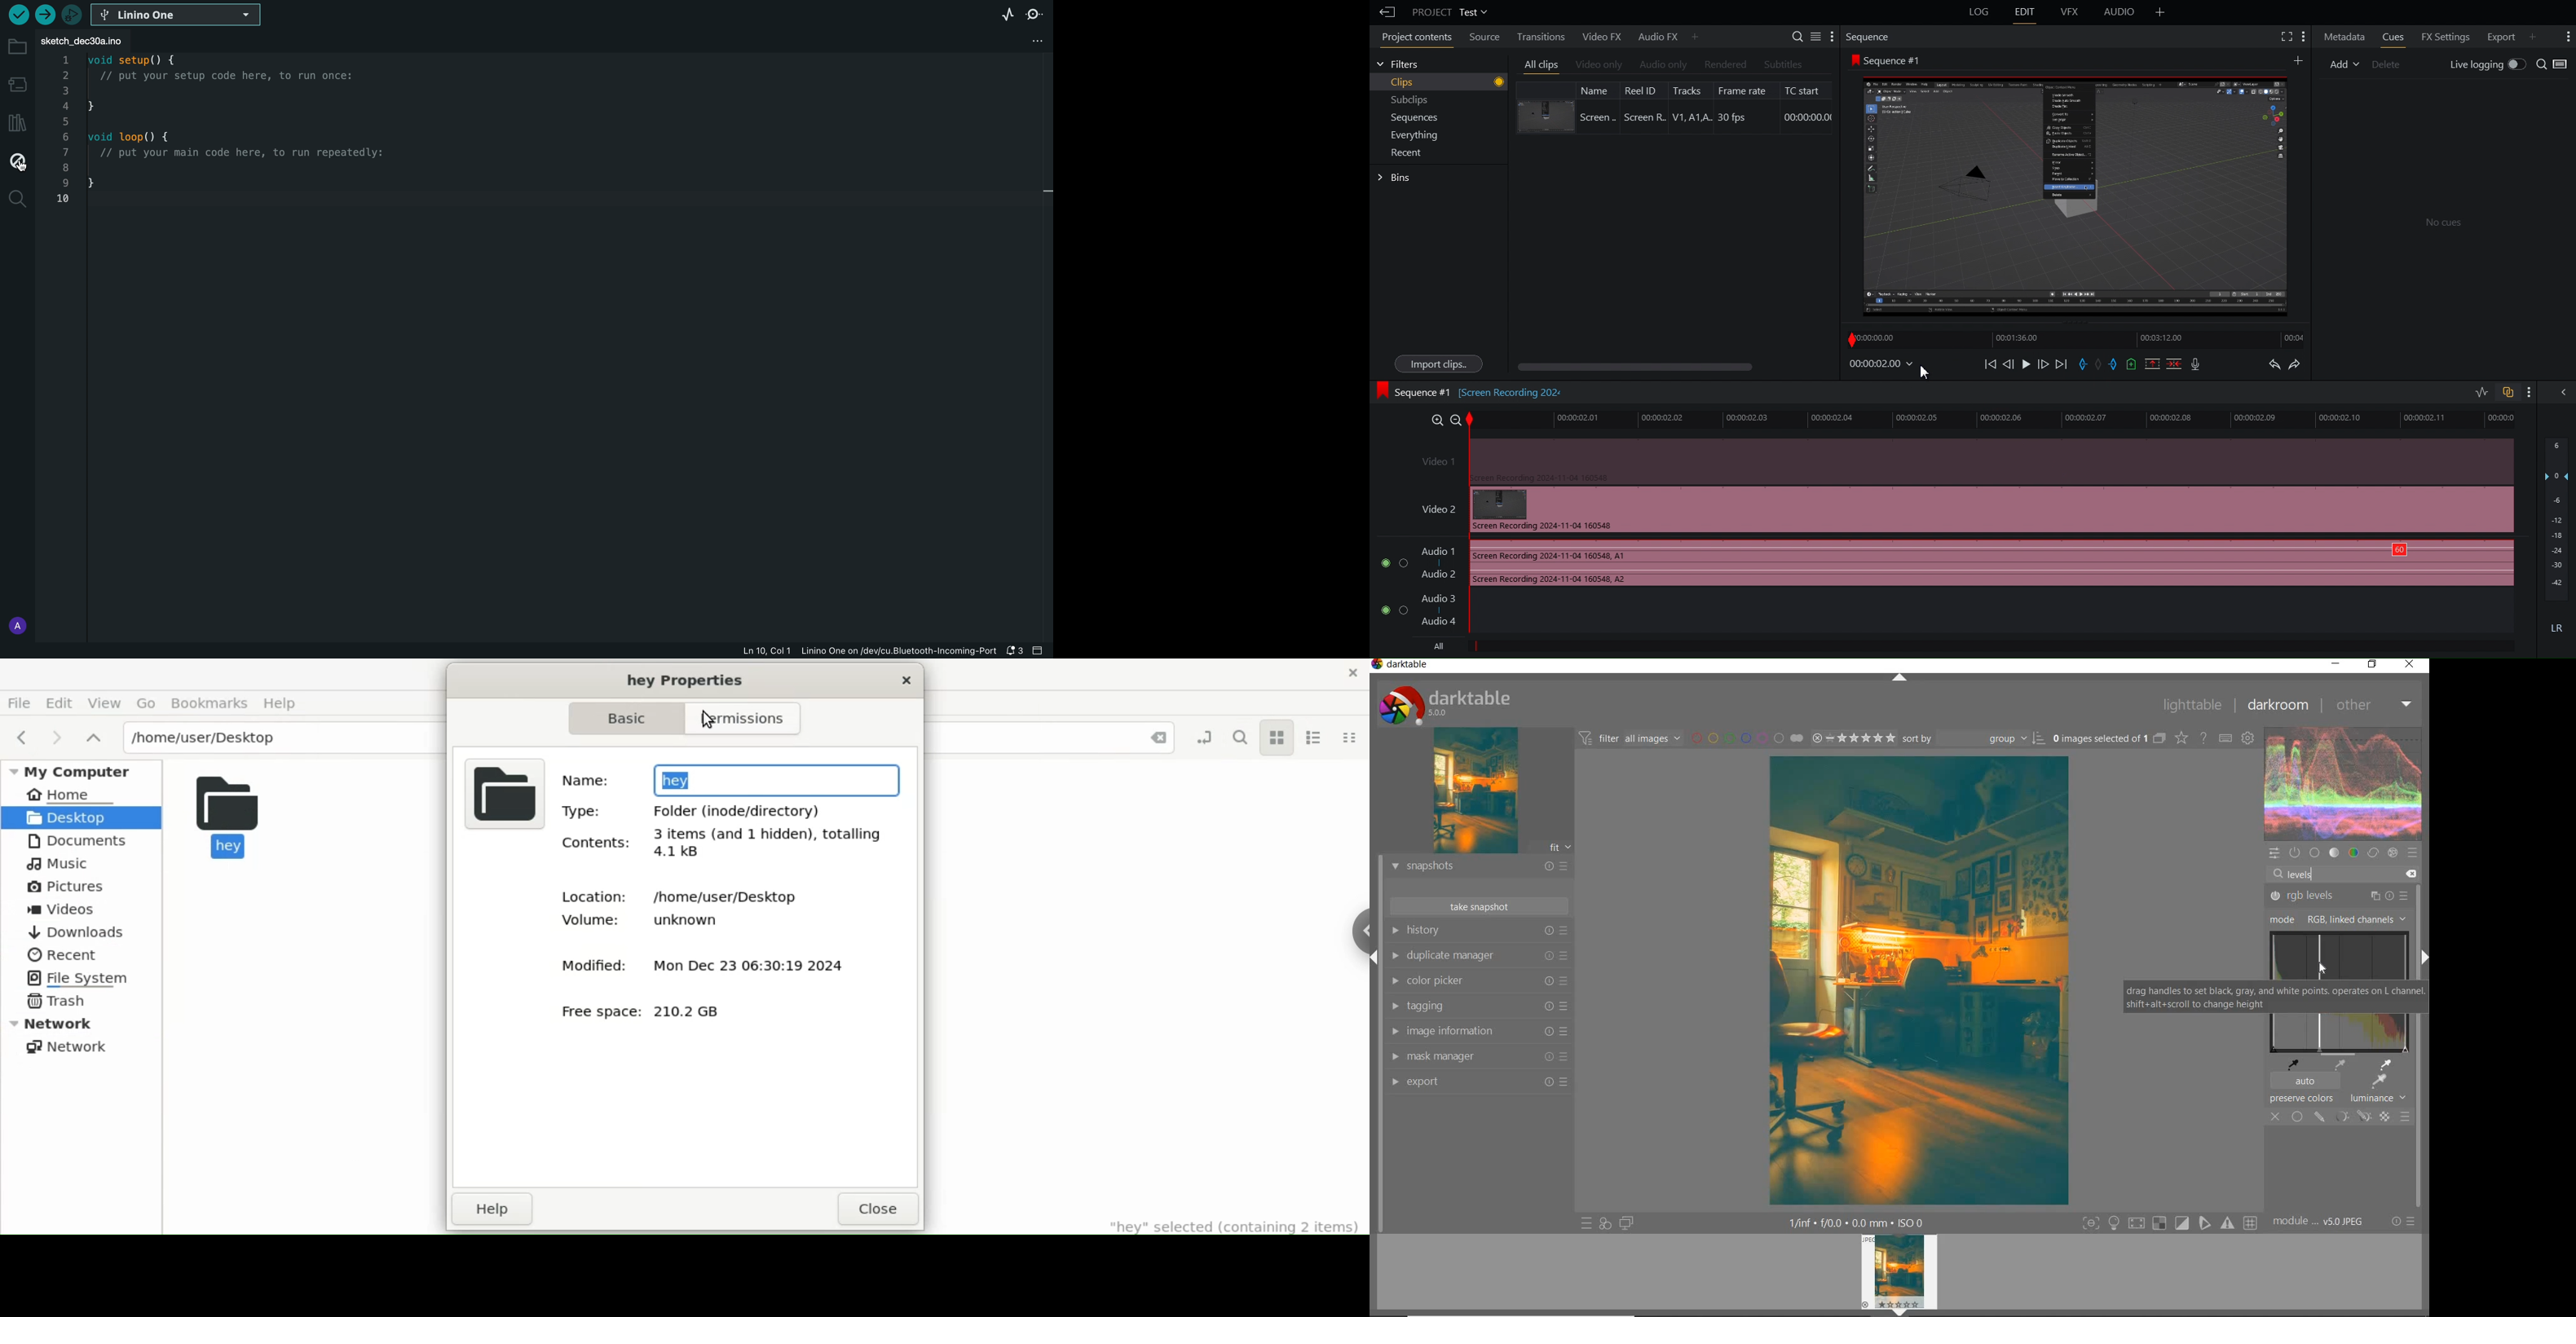 The height and width of the screenshot is (1344, 2576). I want to click on Transitions, so click(1537, 36).